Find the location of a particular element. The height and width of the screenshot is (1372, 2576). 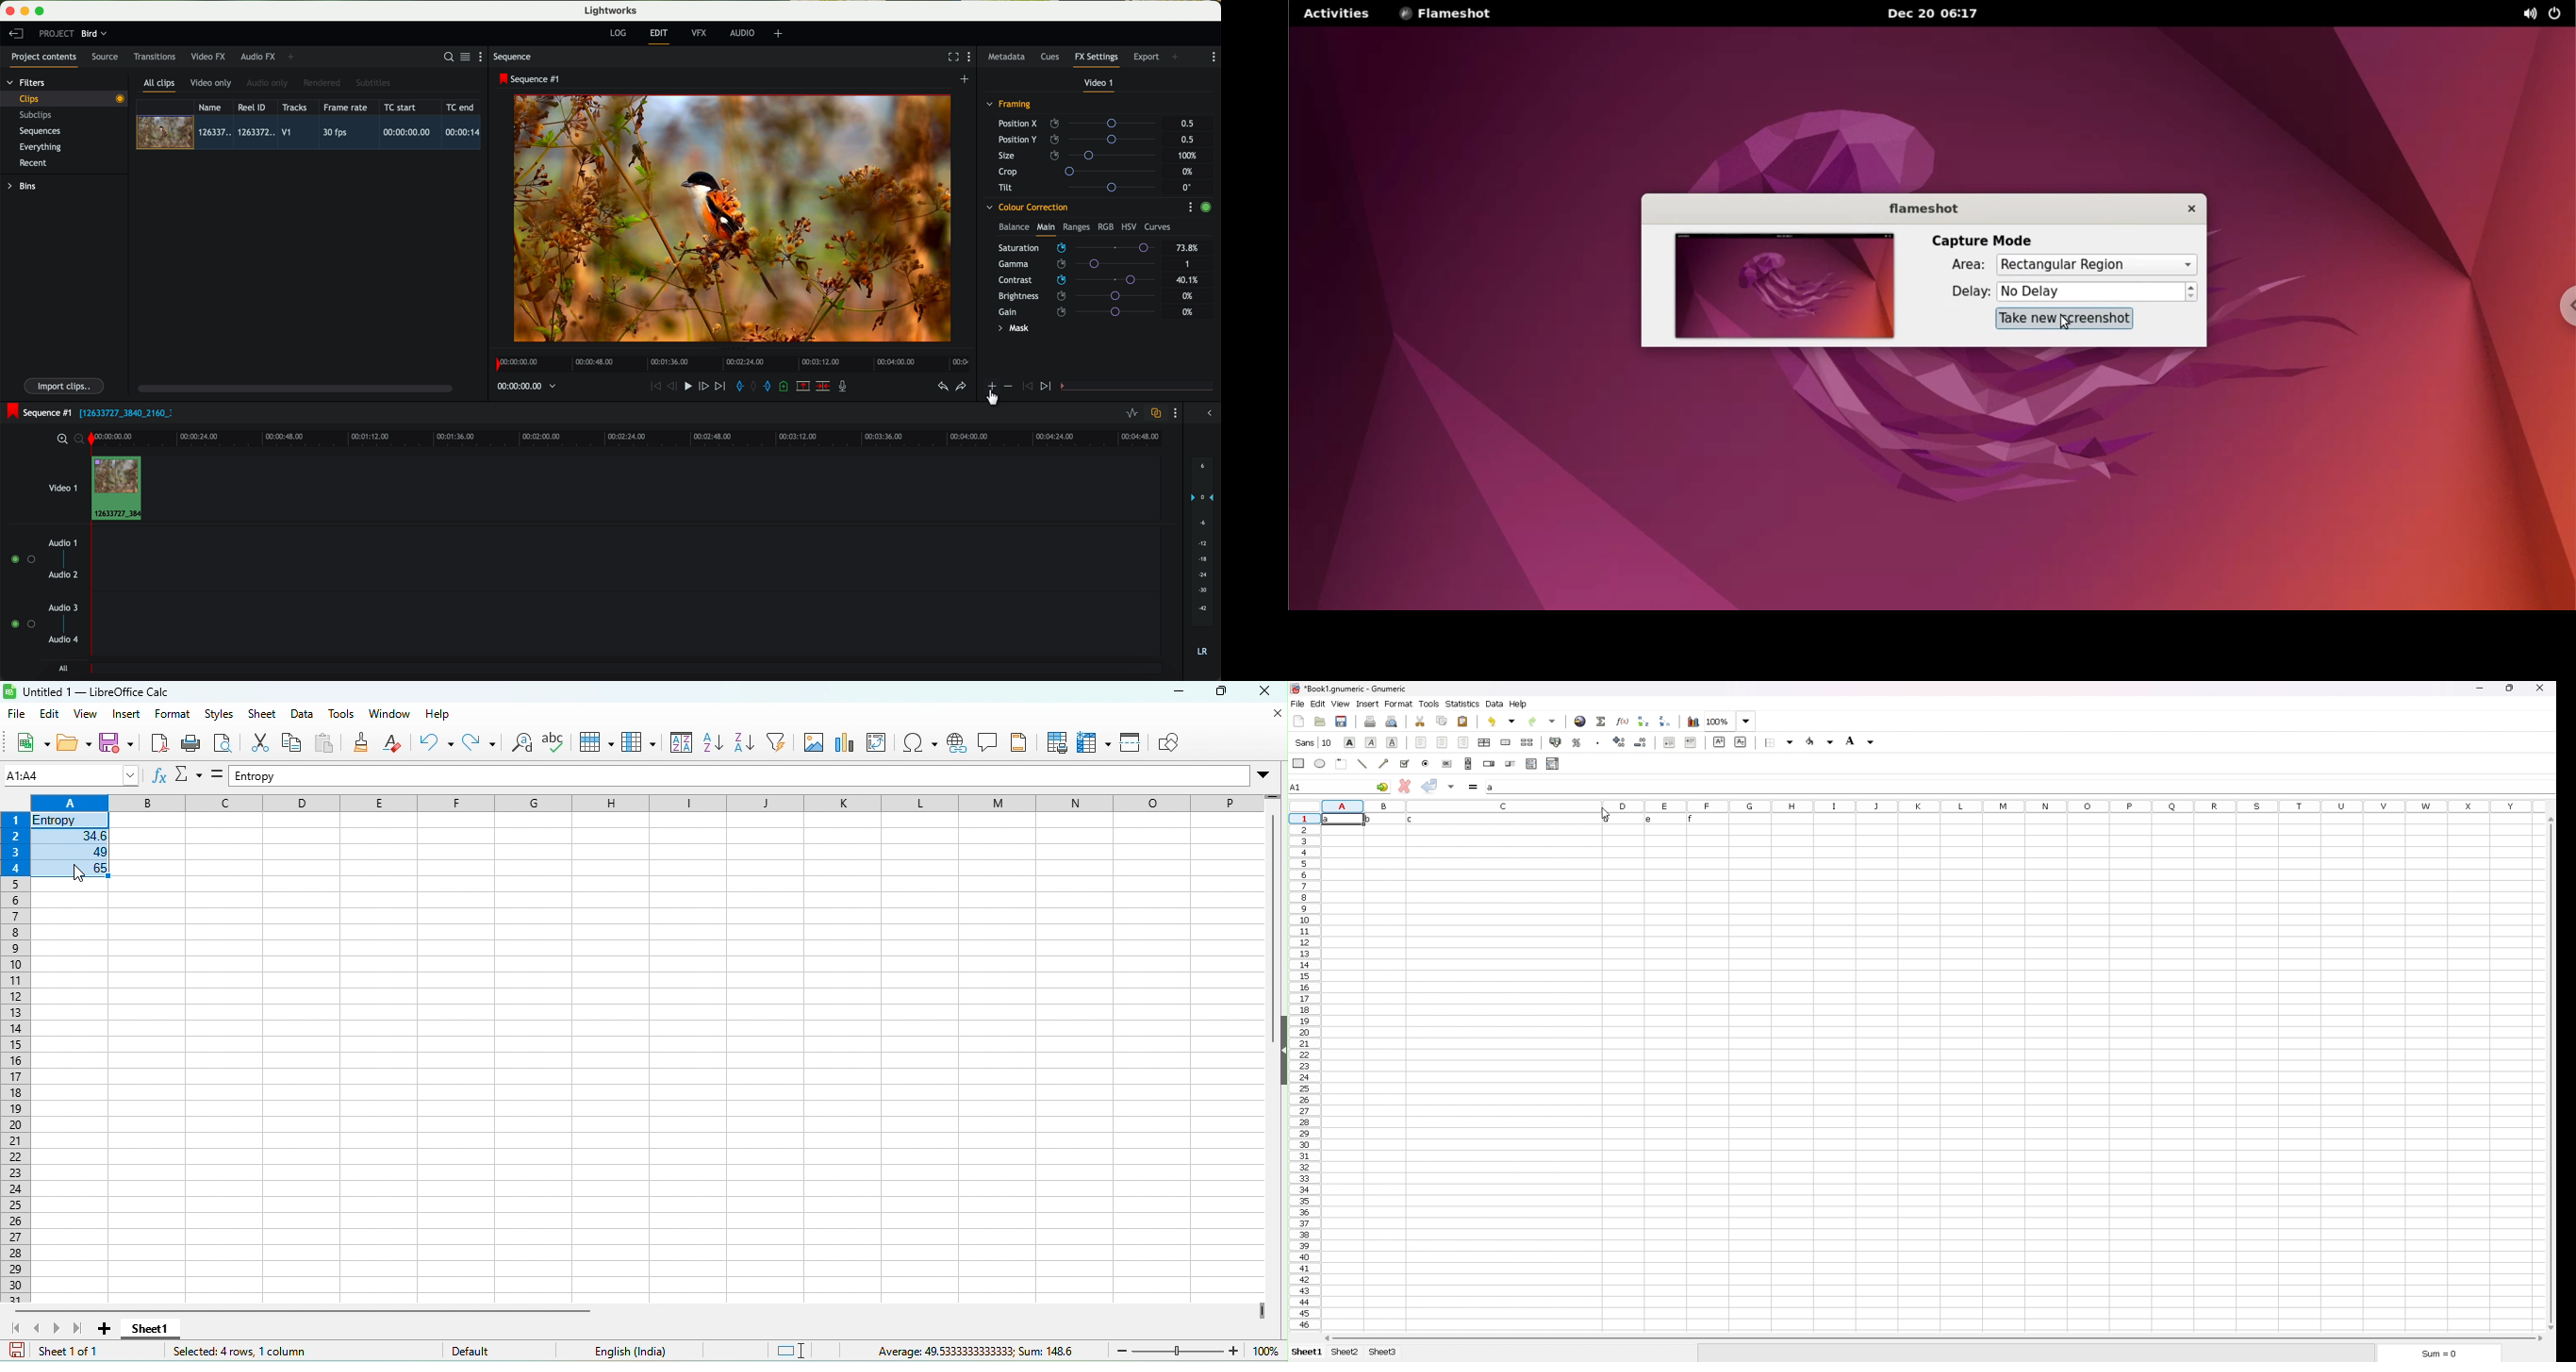

thousands separator is located at coordinates (1599, 741).